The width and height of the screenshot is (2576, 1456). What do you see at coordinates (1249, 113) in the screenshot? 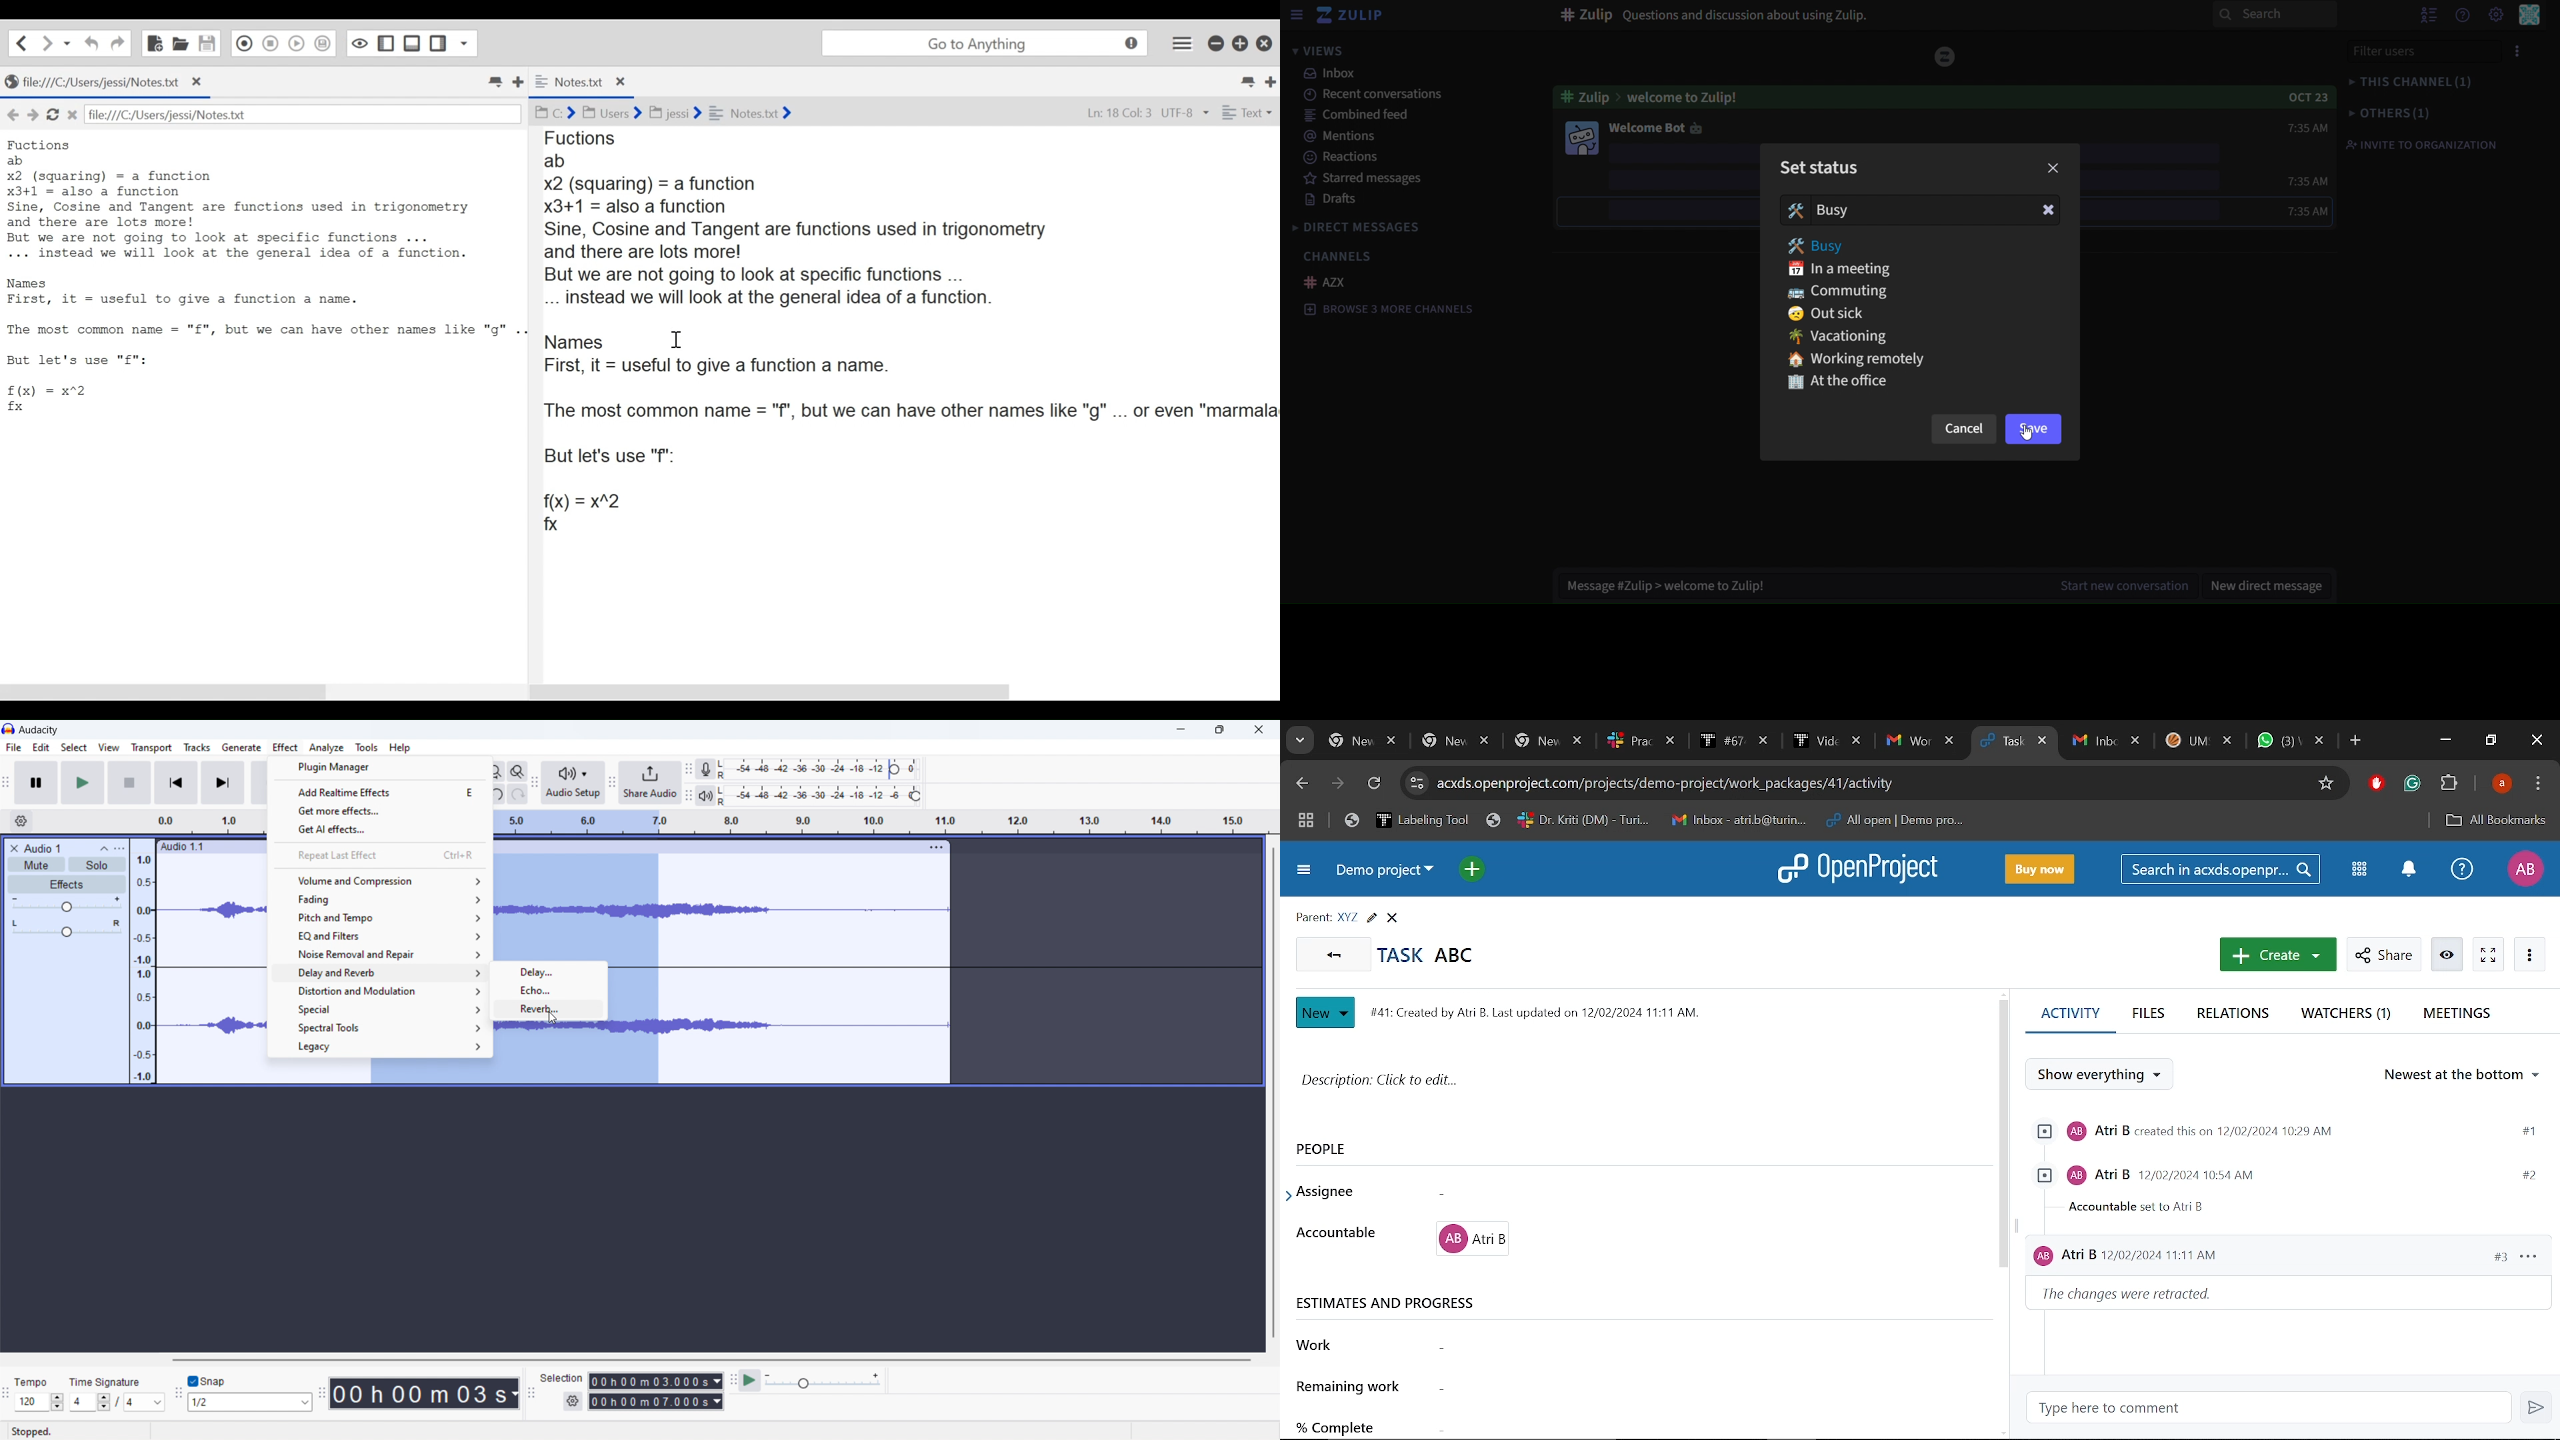
I see `text` at bounding box center [1249, 113].